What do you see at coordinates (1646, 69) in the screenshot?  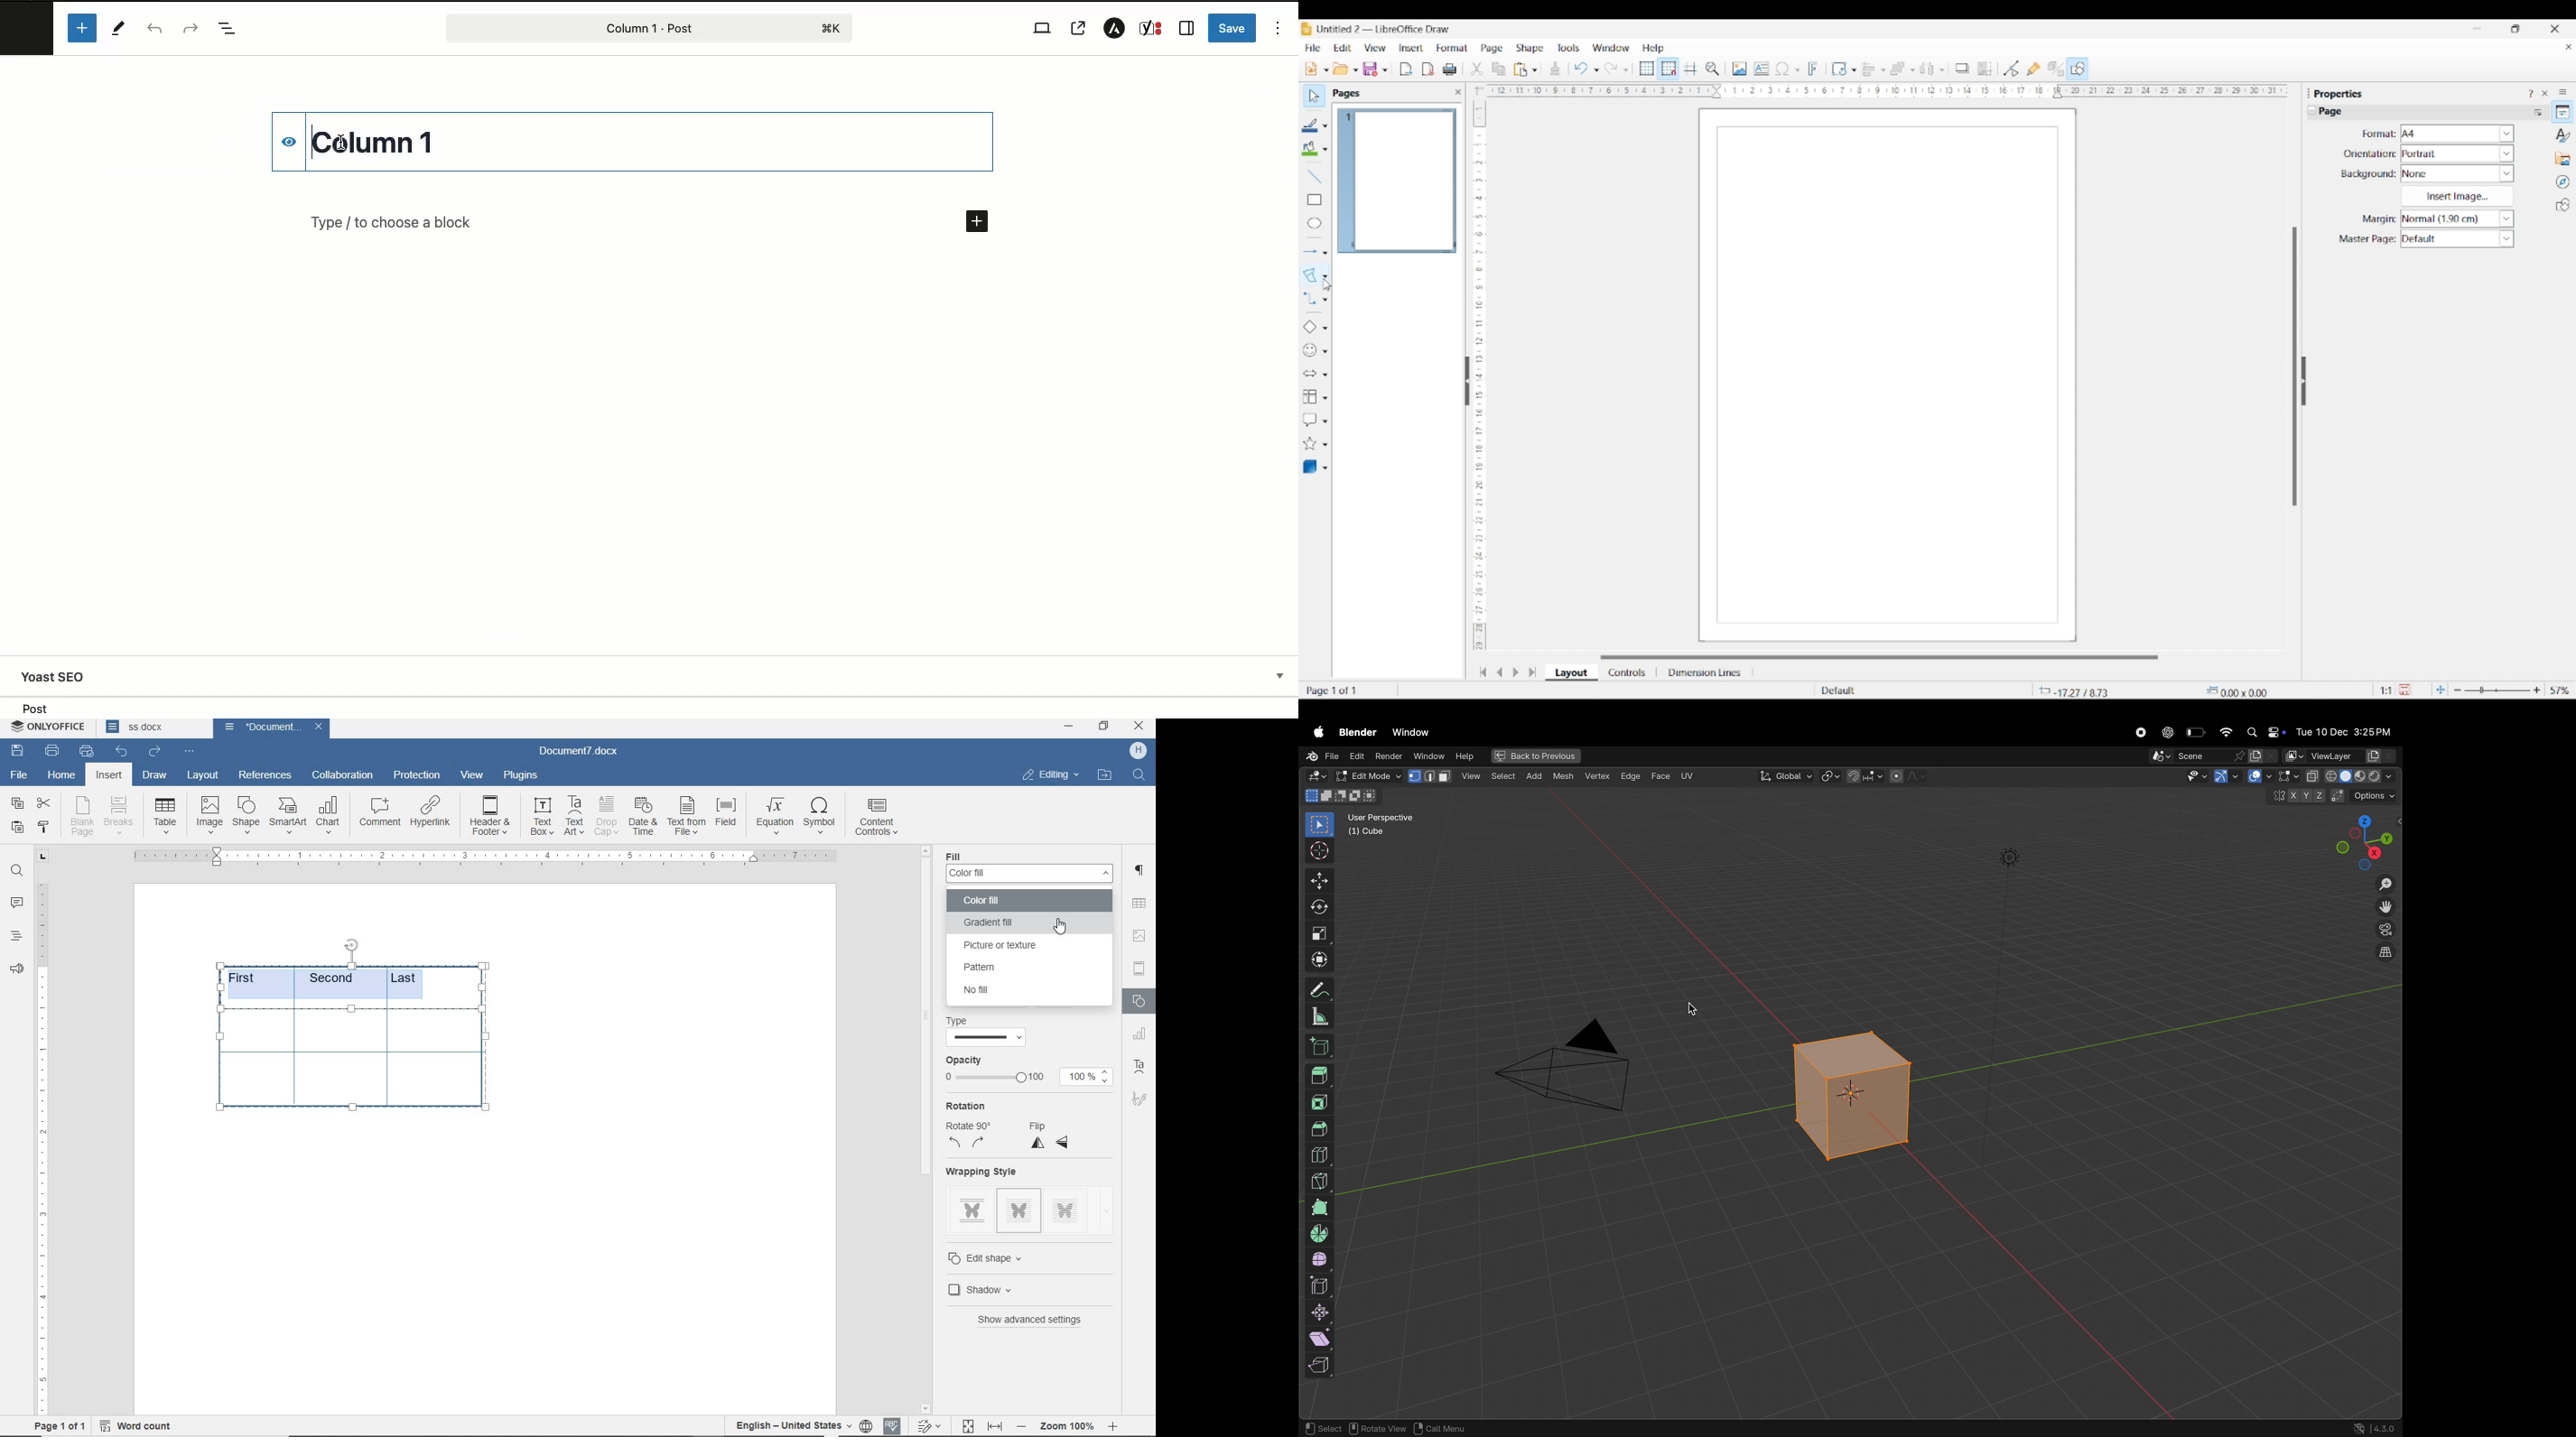 I see `Display grid` at bounding box center [1646, 69].